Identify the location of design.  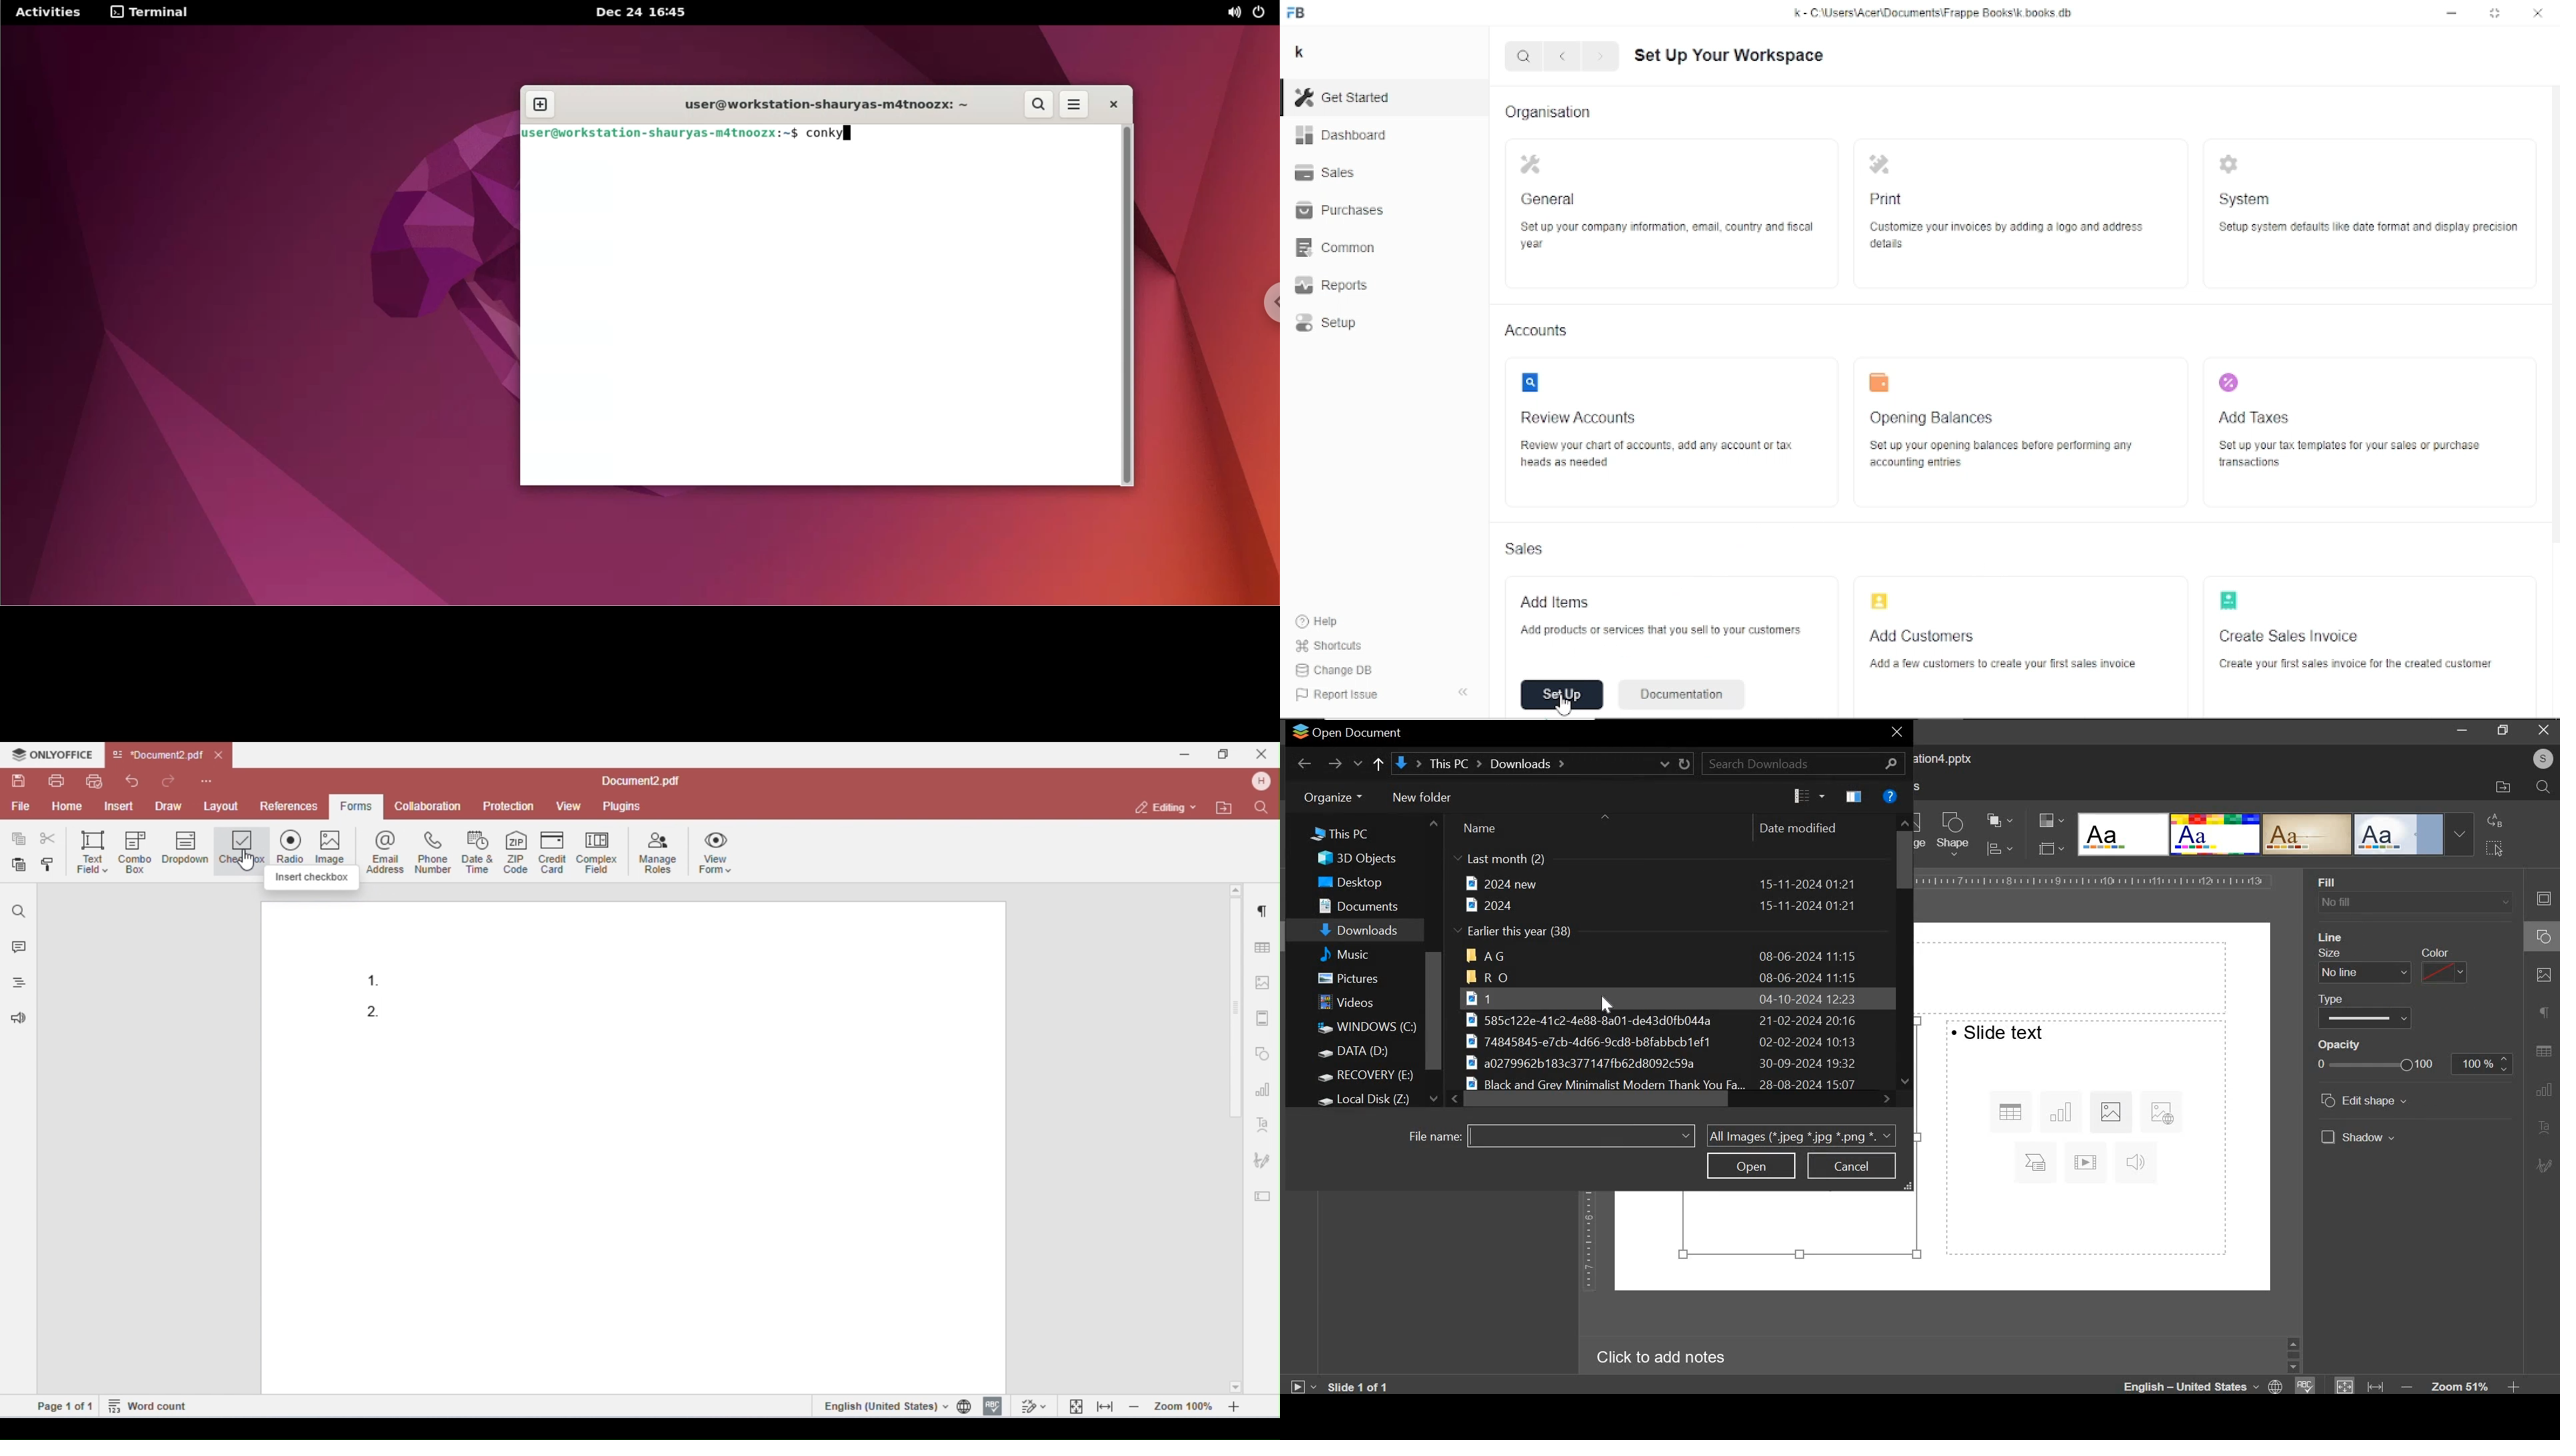
(2308, 835).